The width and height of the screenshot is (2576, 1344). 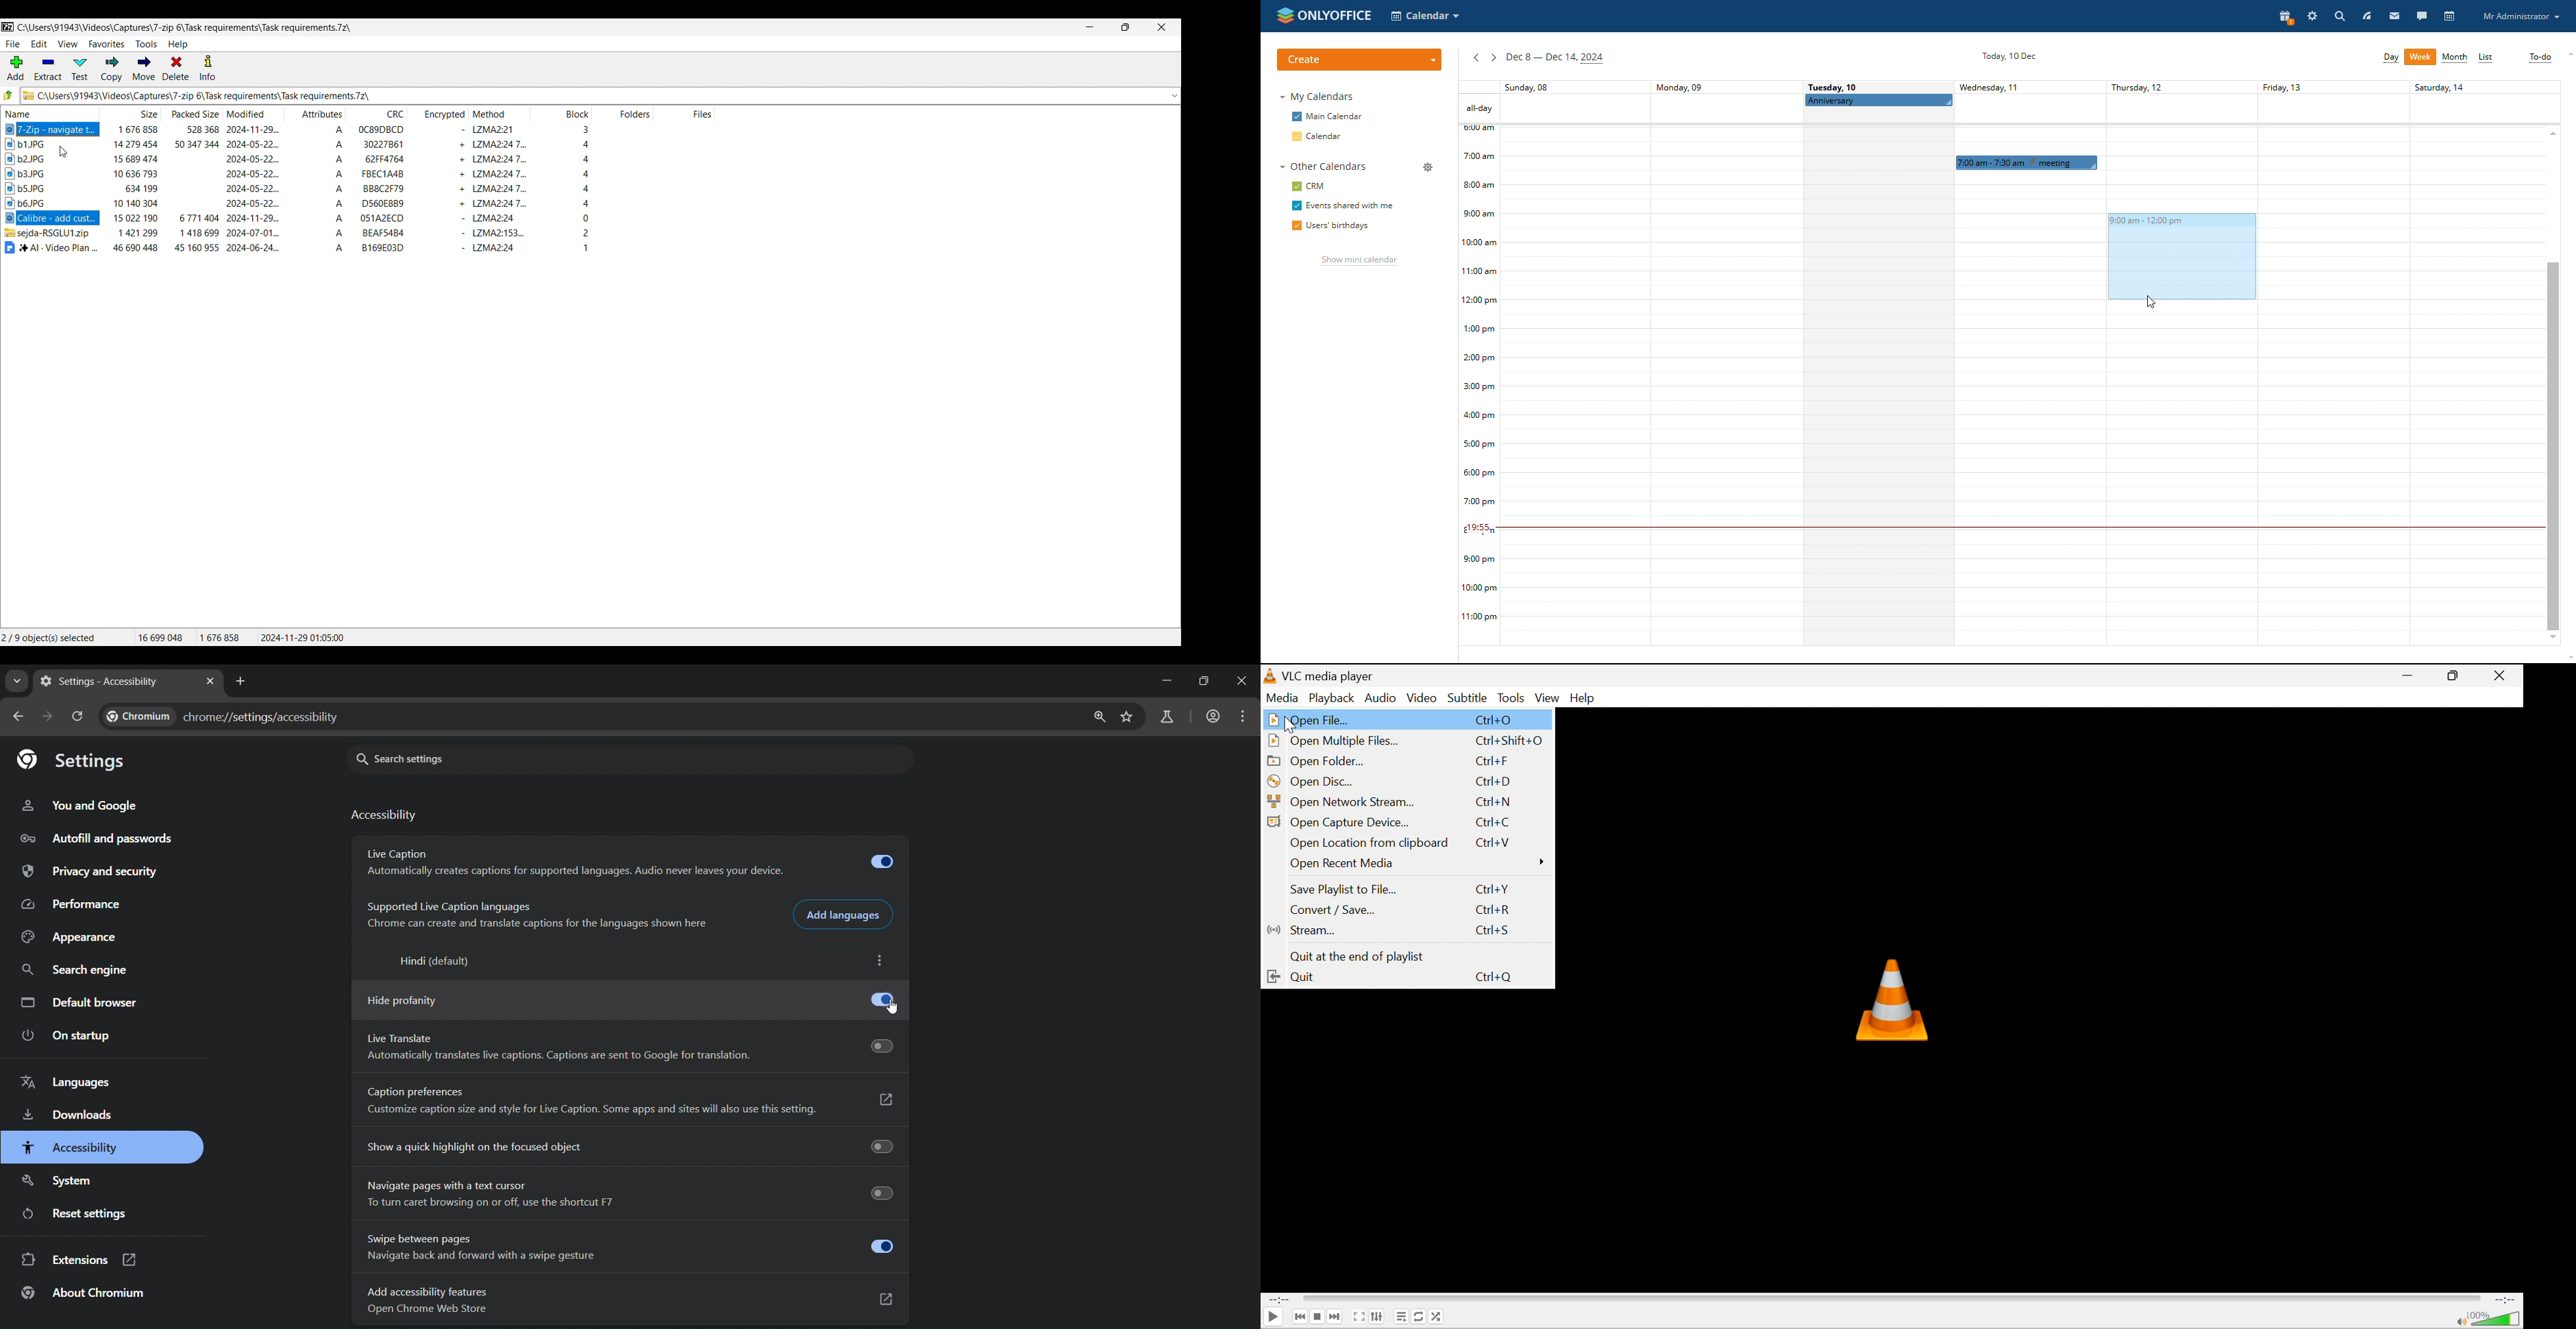 I want to click on Close, so click(x=2505, y=676).